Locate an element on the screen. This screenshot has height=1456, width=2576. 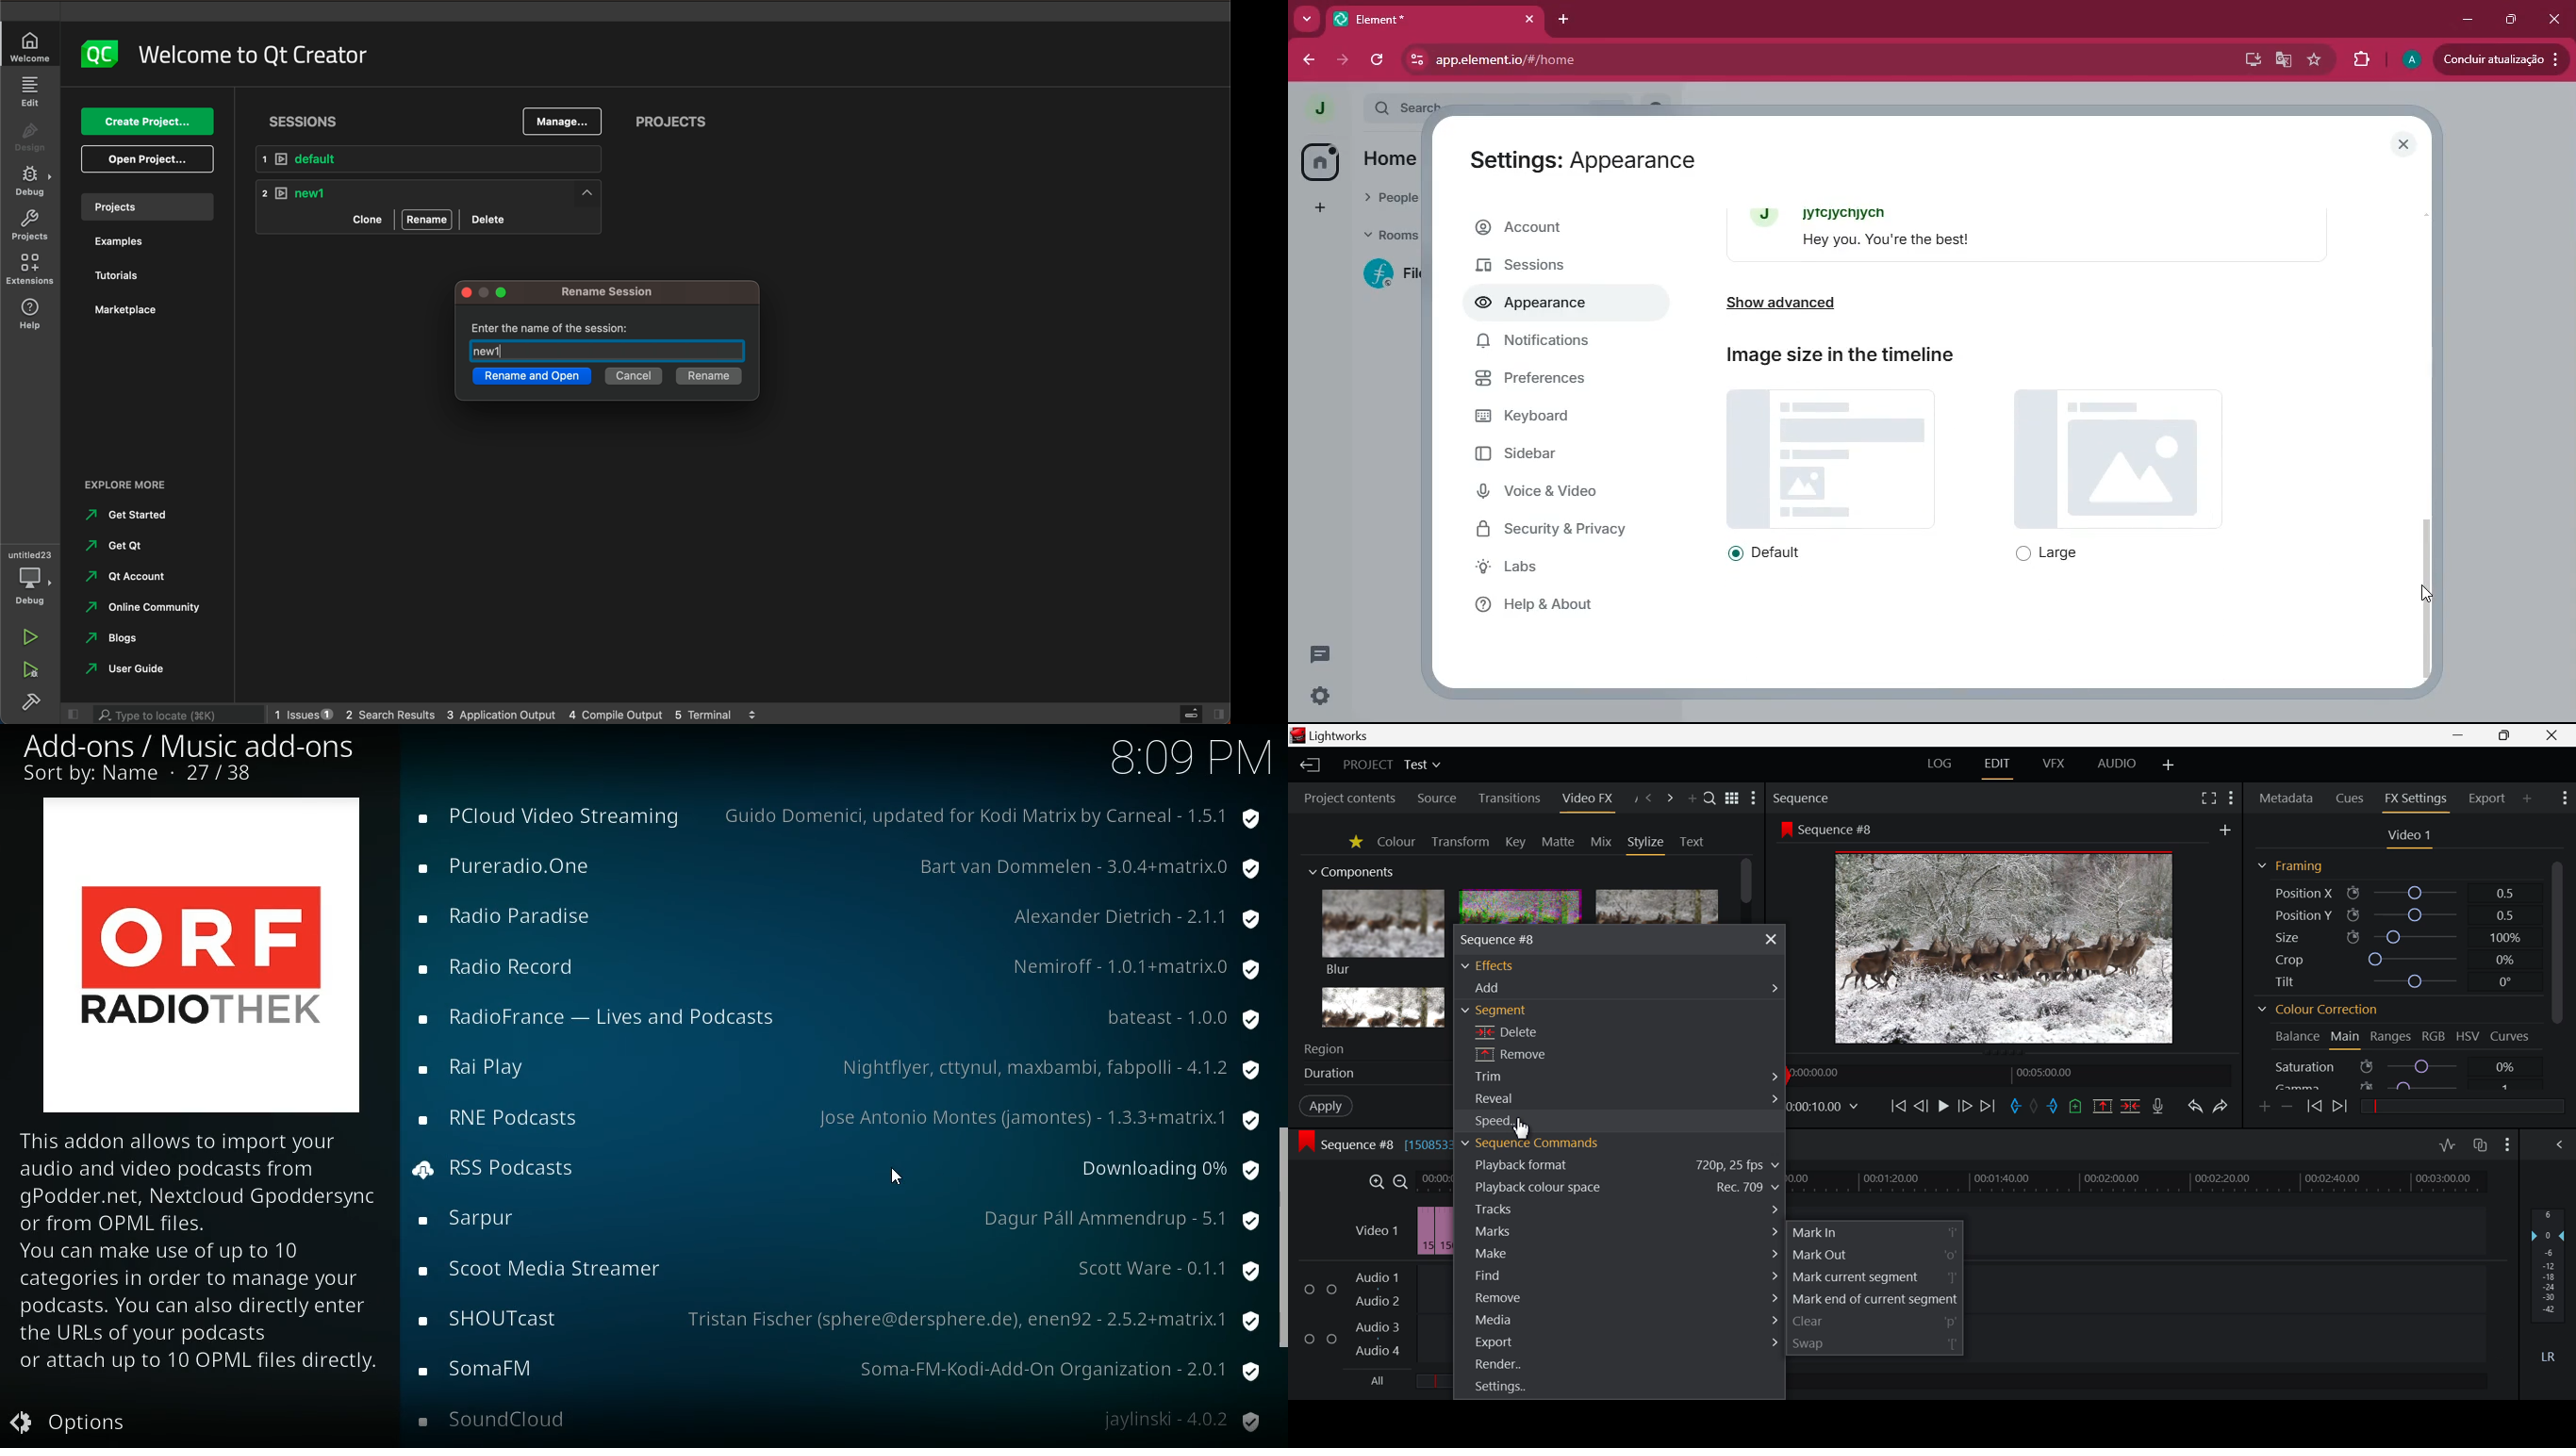
preferences is located at coordinates (1551, 385).